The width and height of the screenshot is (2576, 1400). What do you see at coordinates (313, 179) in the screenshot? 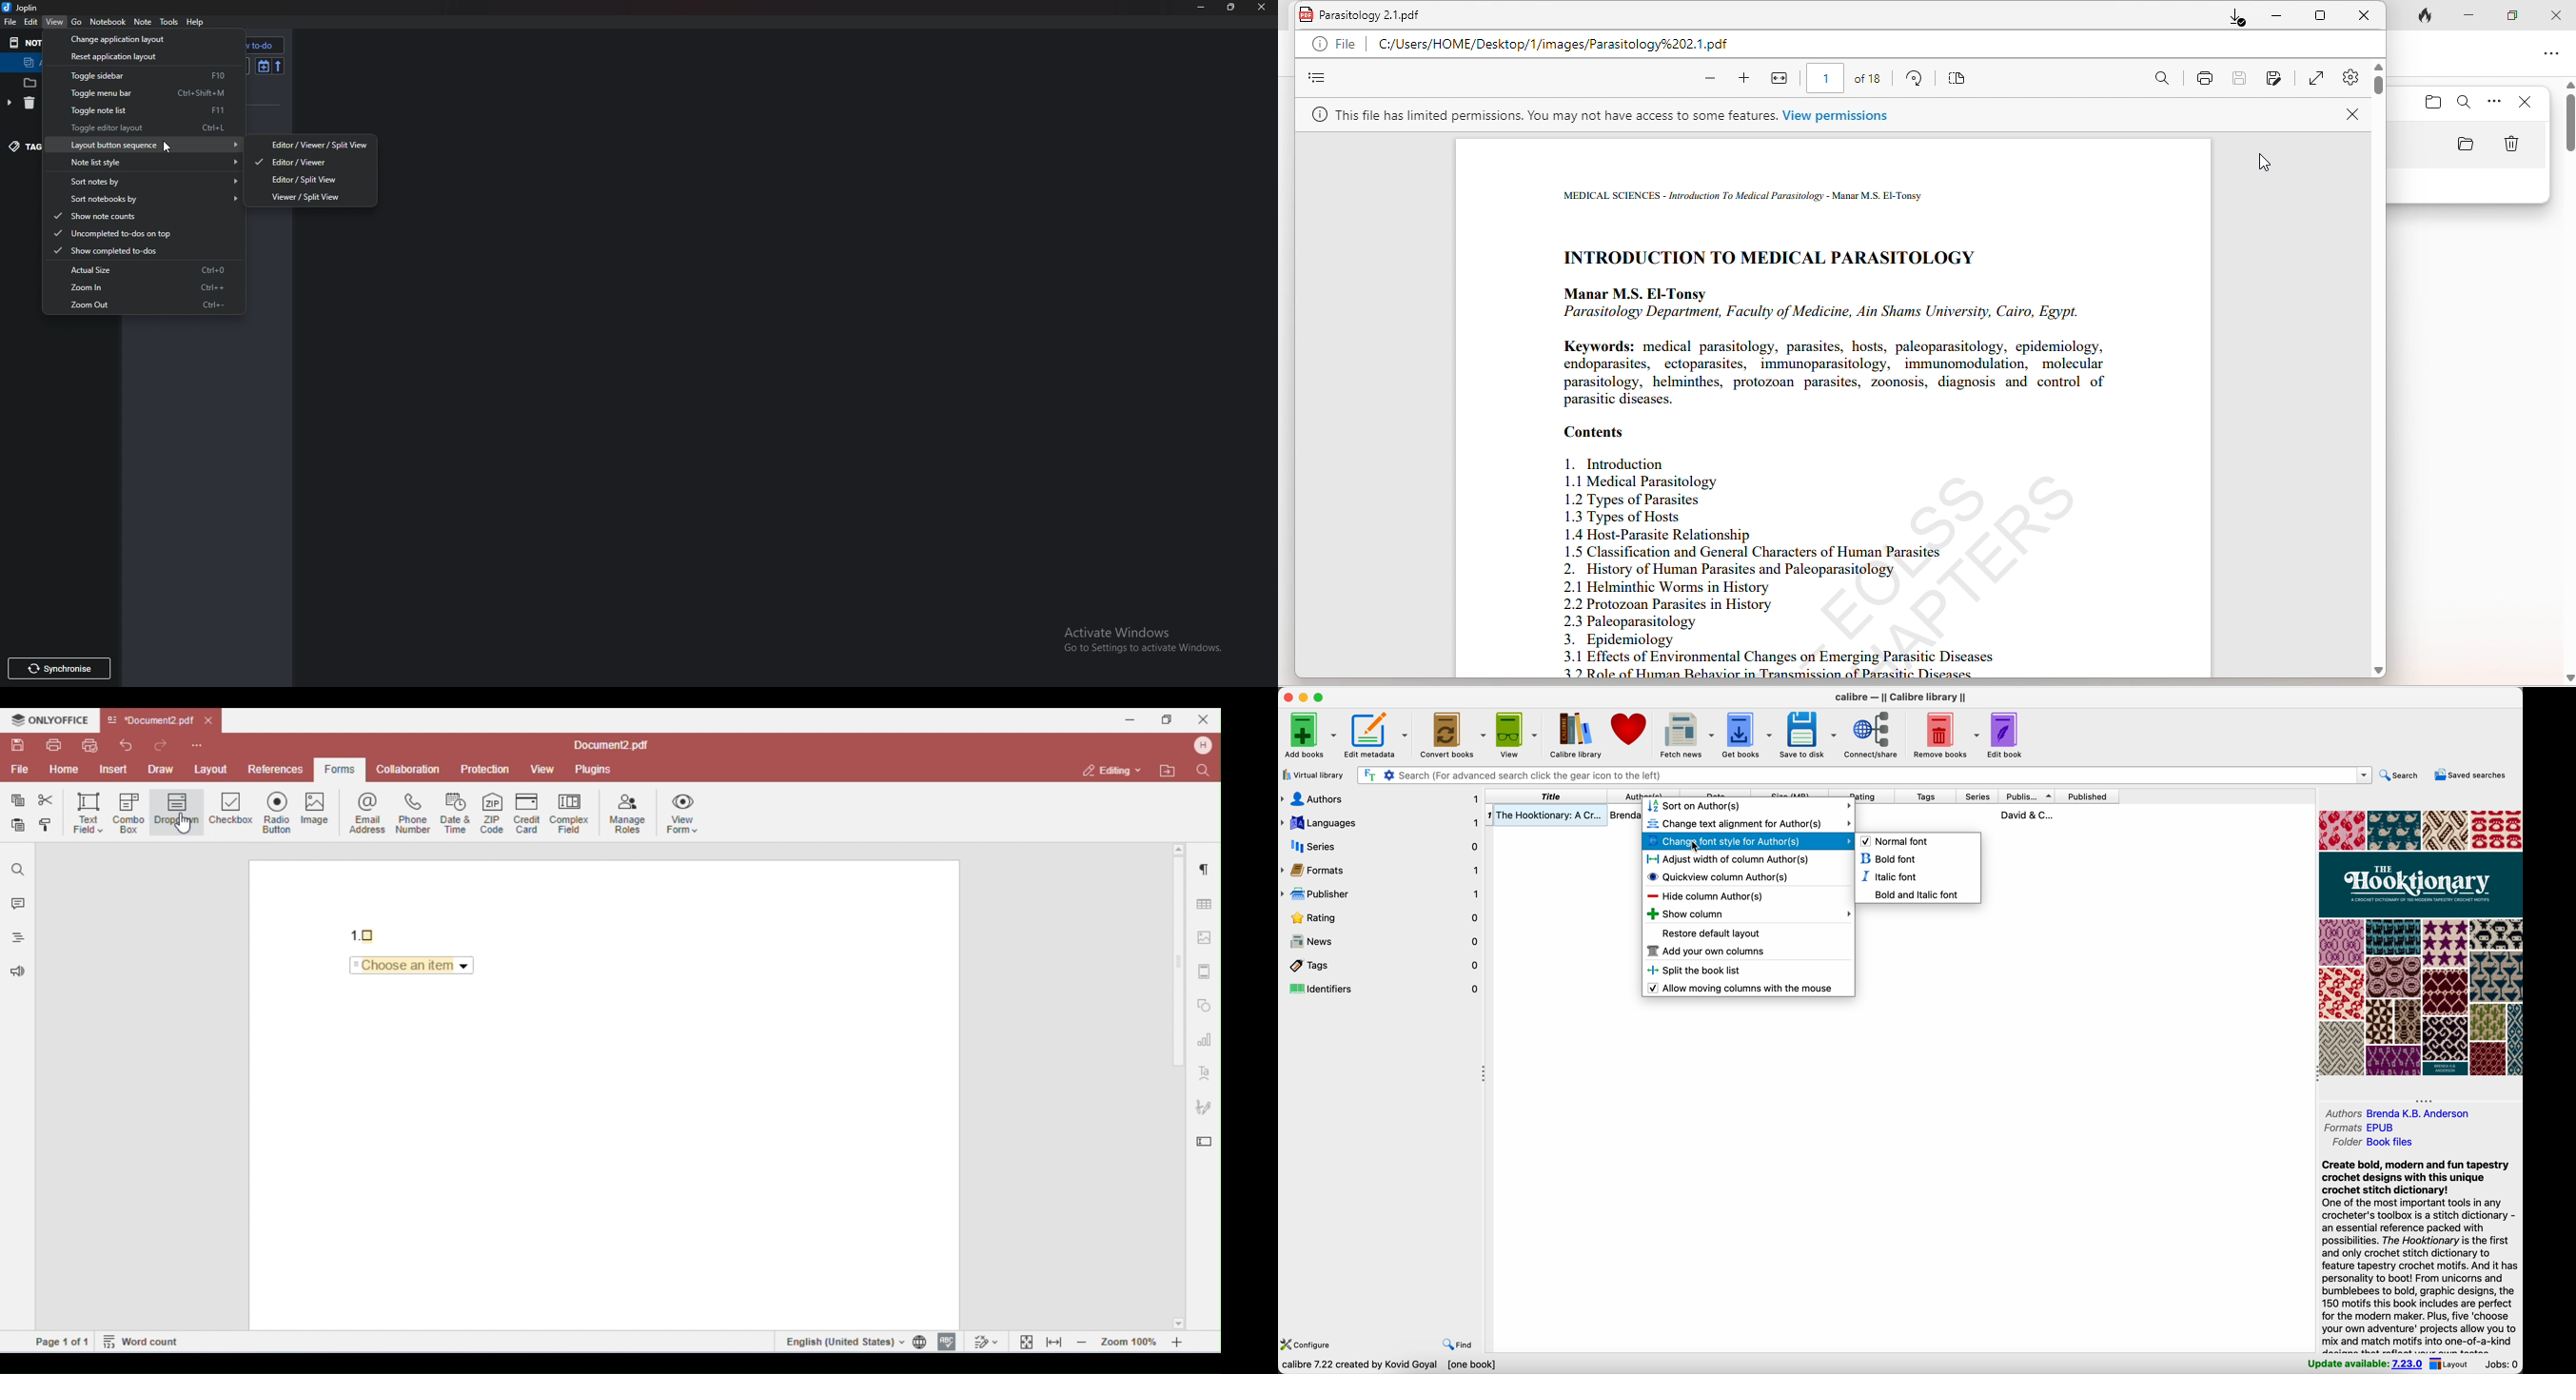
I see `Editor/ Splitview` at bounding box center [313, 179].